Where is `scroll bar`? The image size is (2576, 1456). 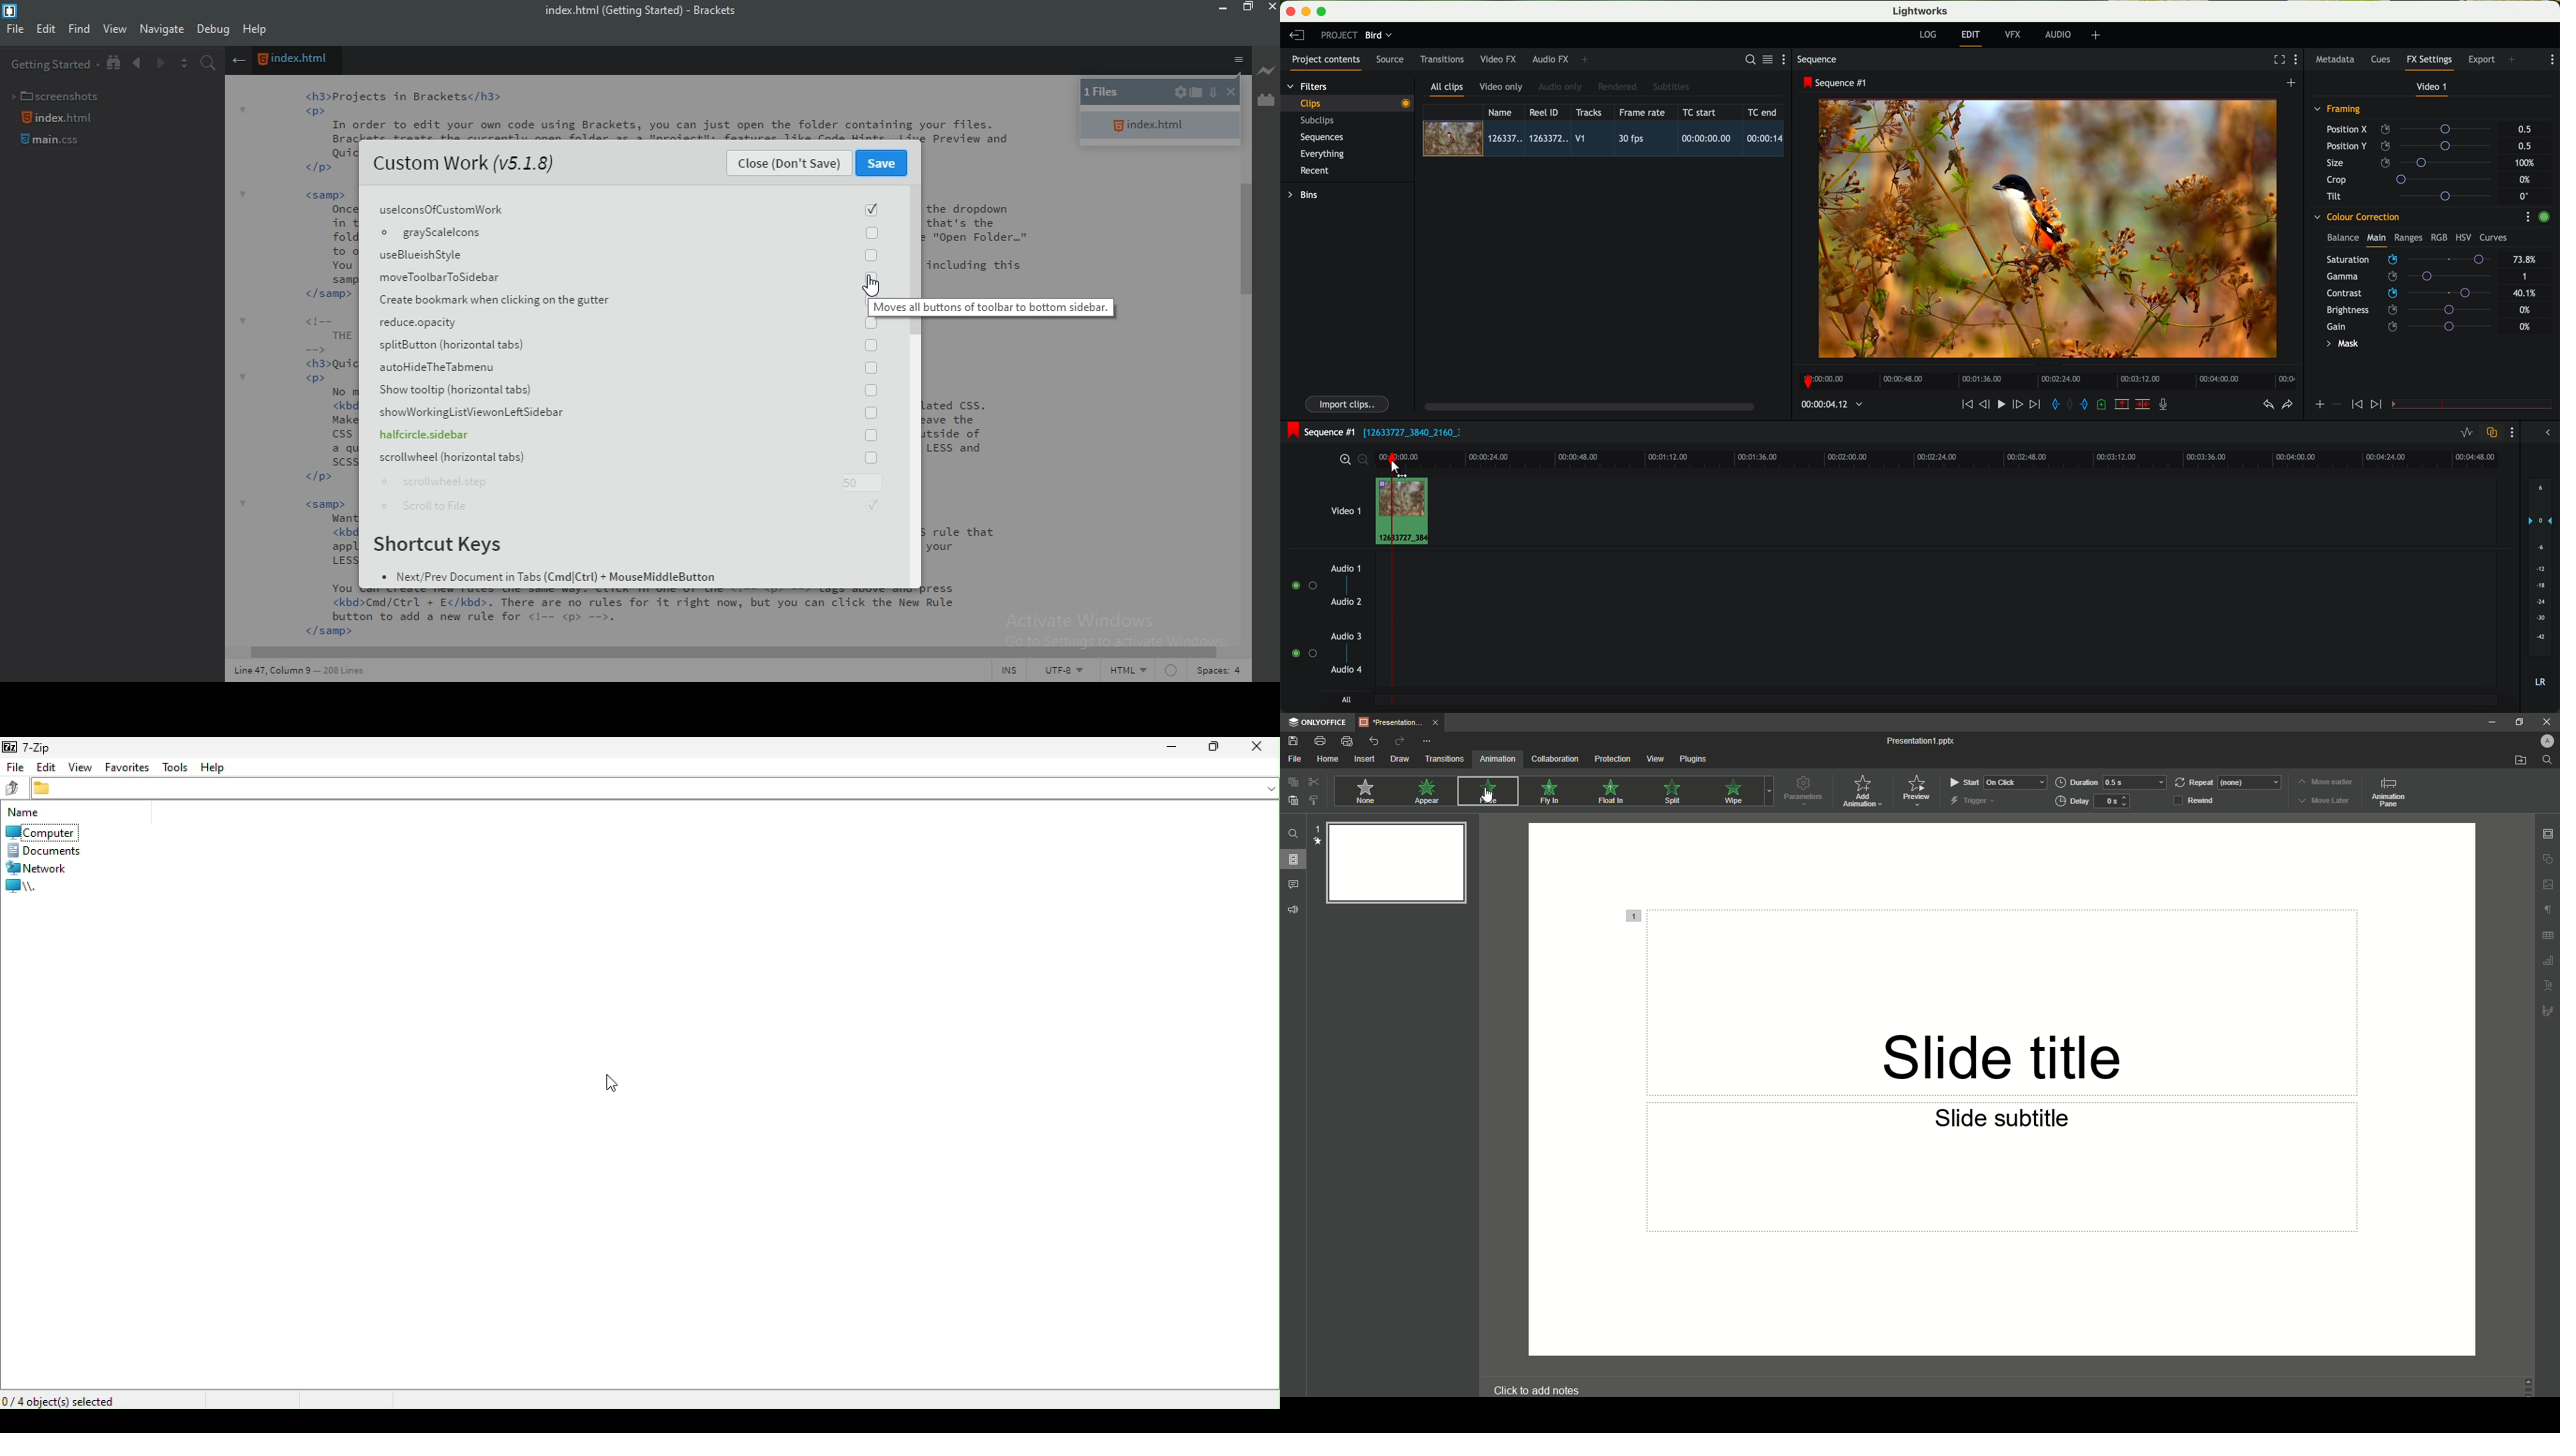
scroll bar is located at coordinates (913, 258).